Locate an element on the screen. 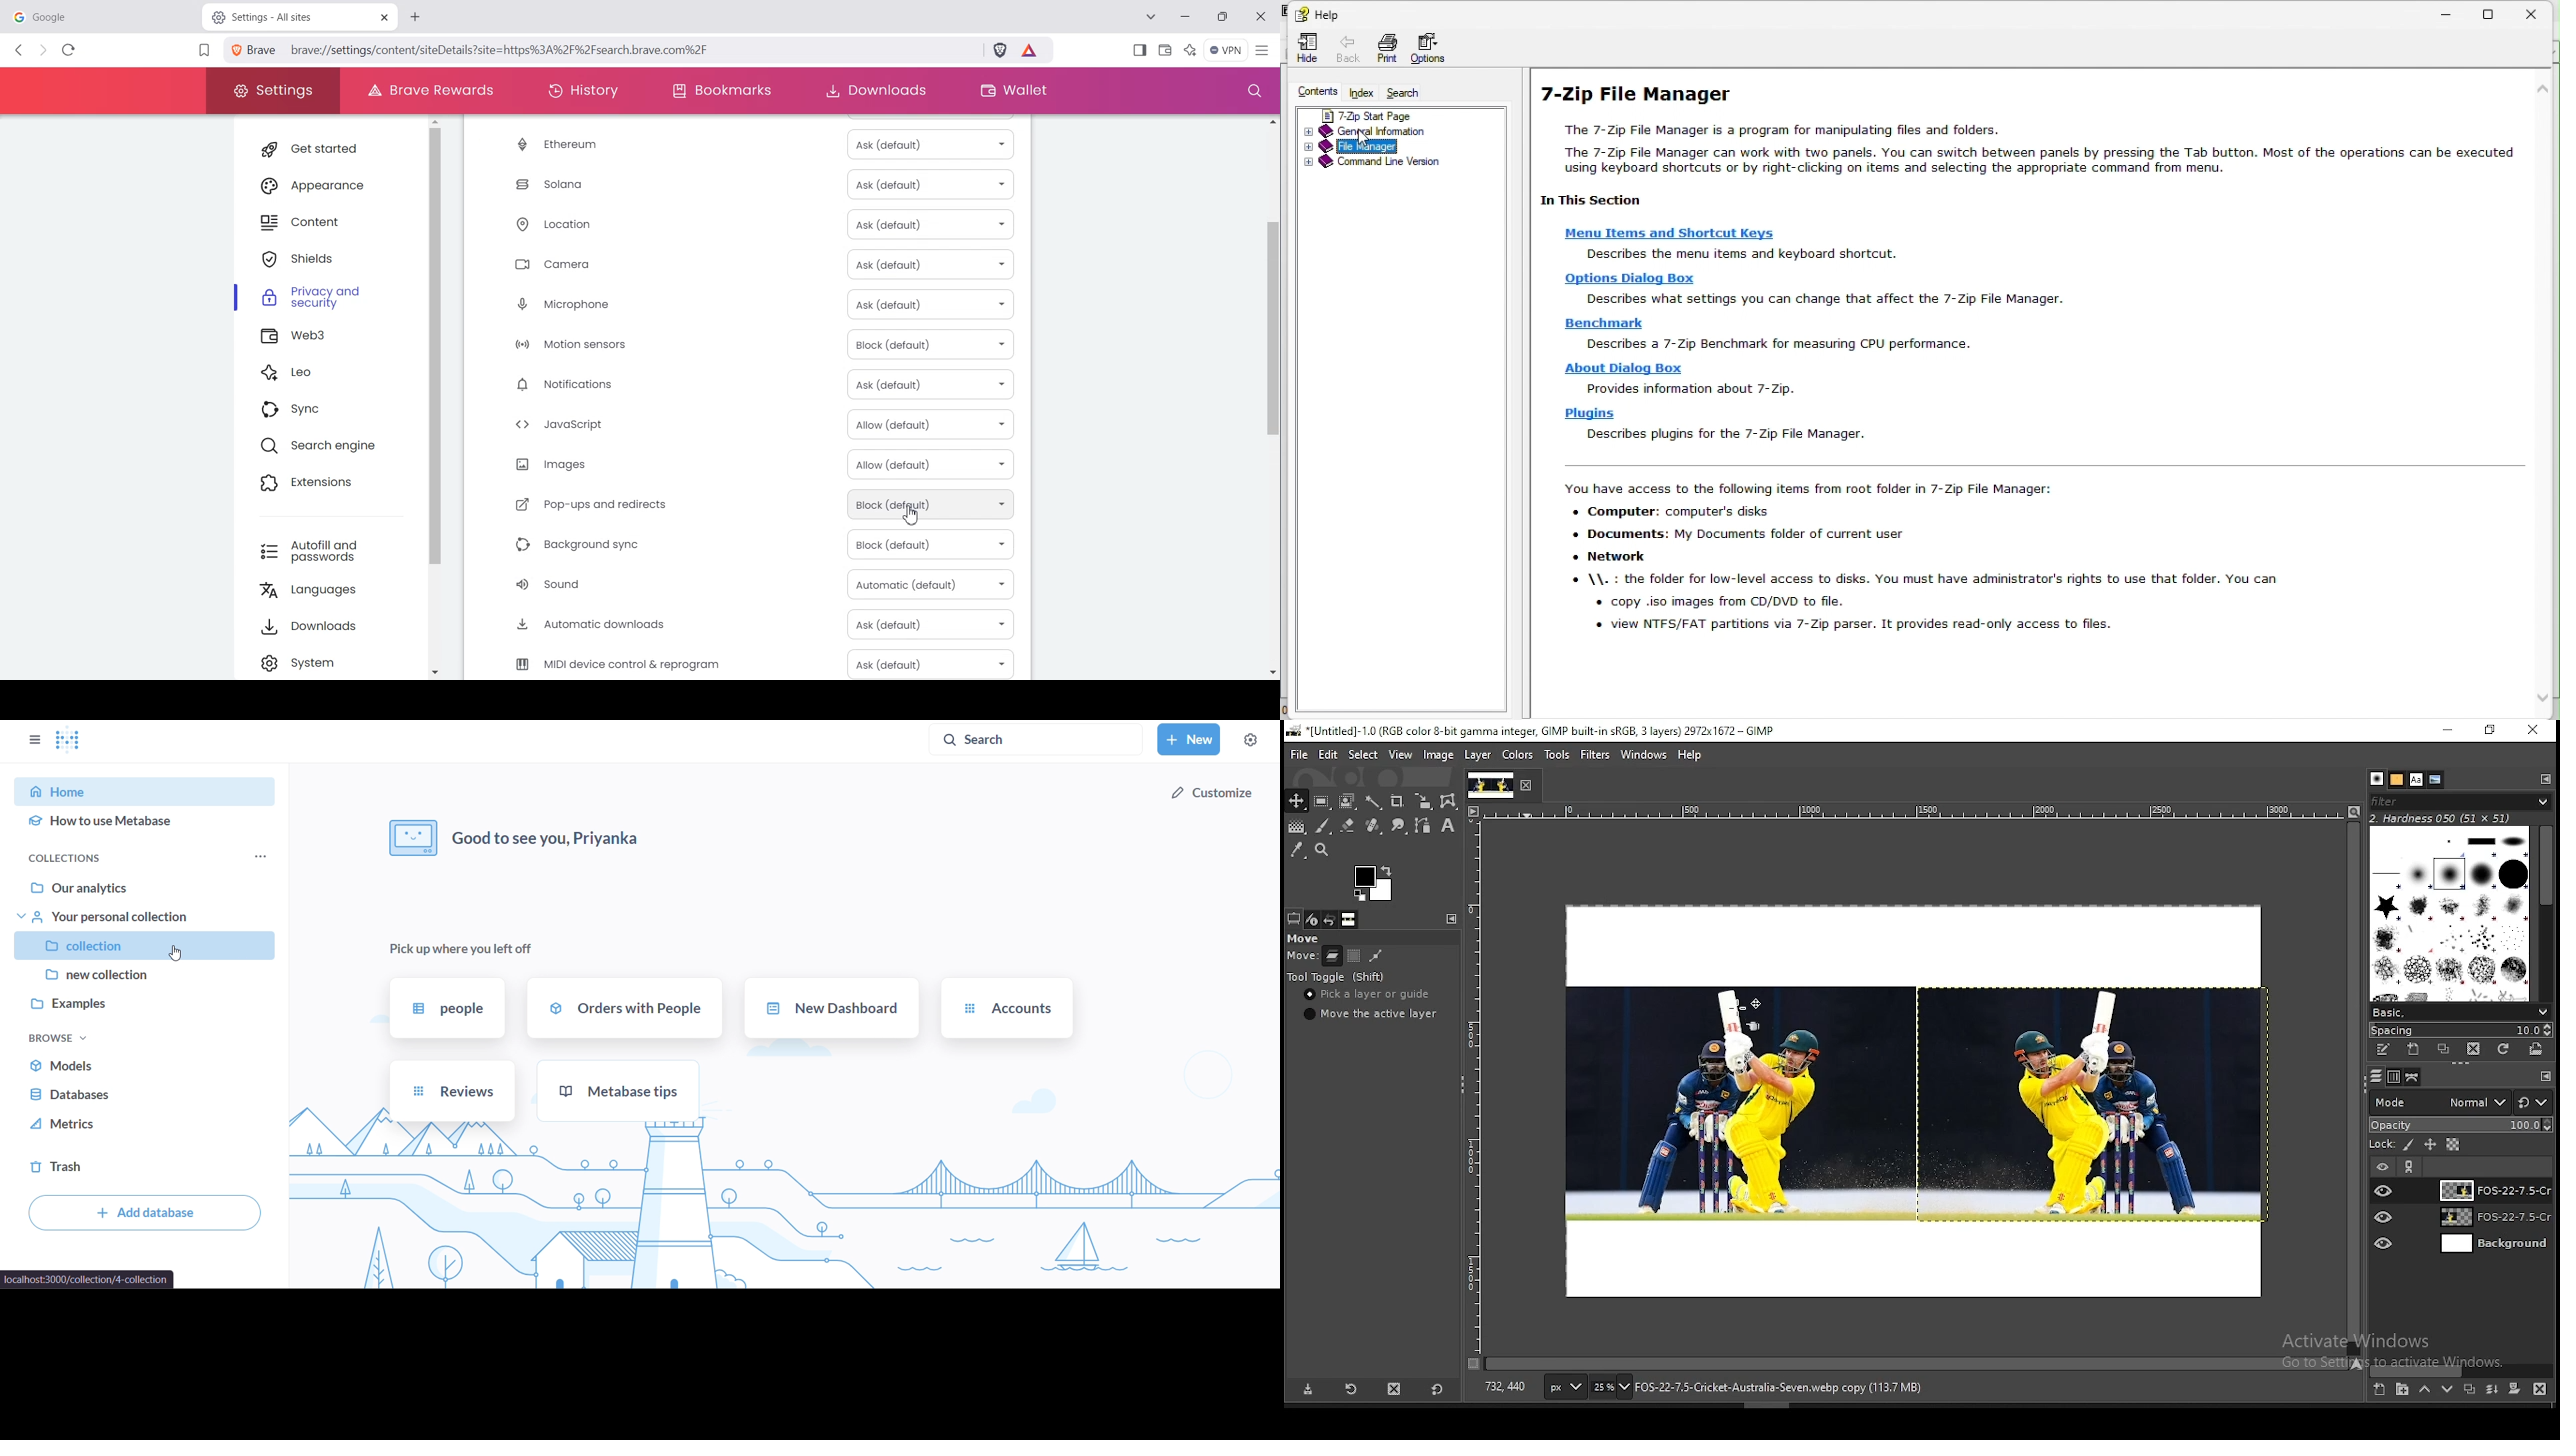 This screenshot has height=1456, width=2576. new layer  is located at coordinates (2378, 1391).